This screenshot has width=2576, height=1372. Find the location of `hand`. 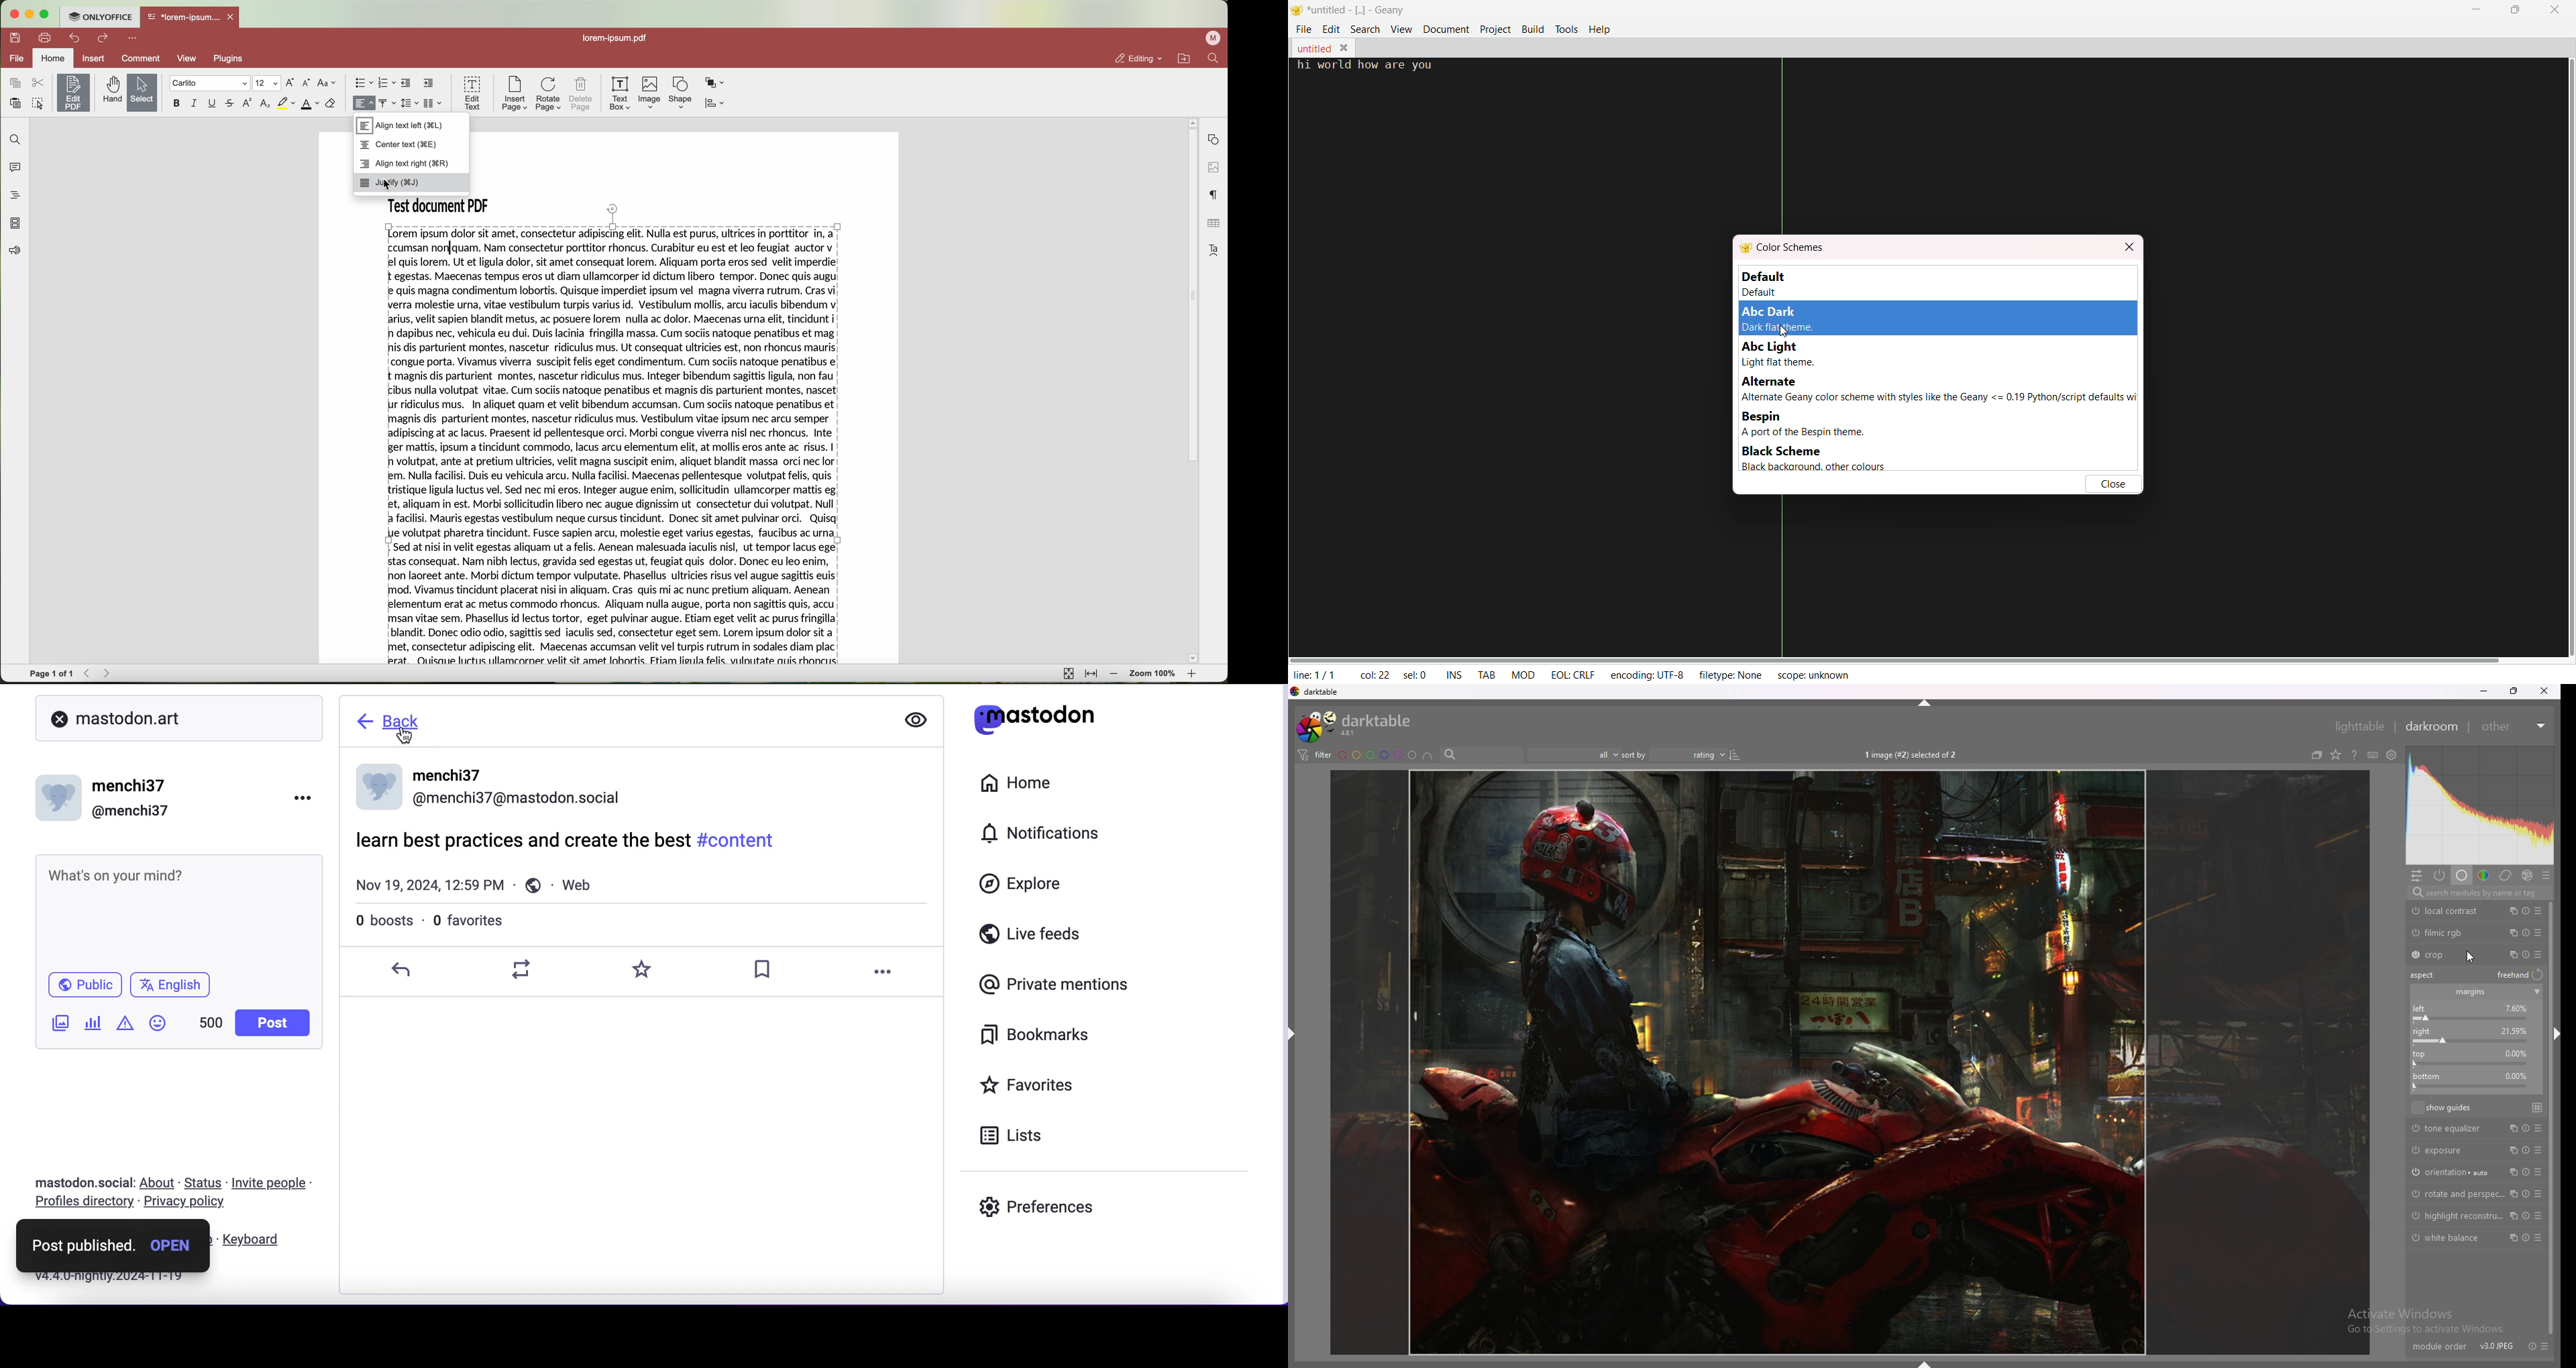

hand is located at coordinates (110, 92).